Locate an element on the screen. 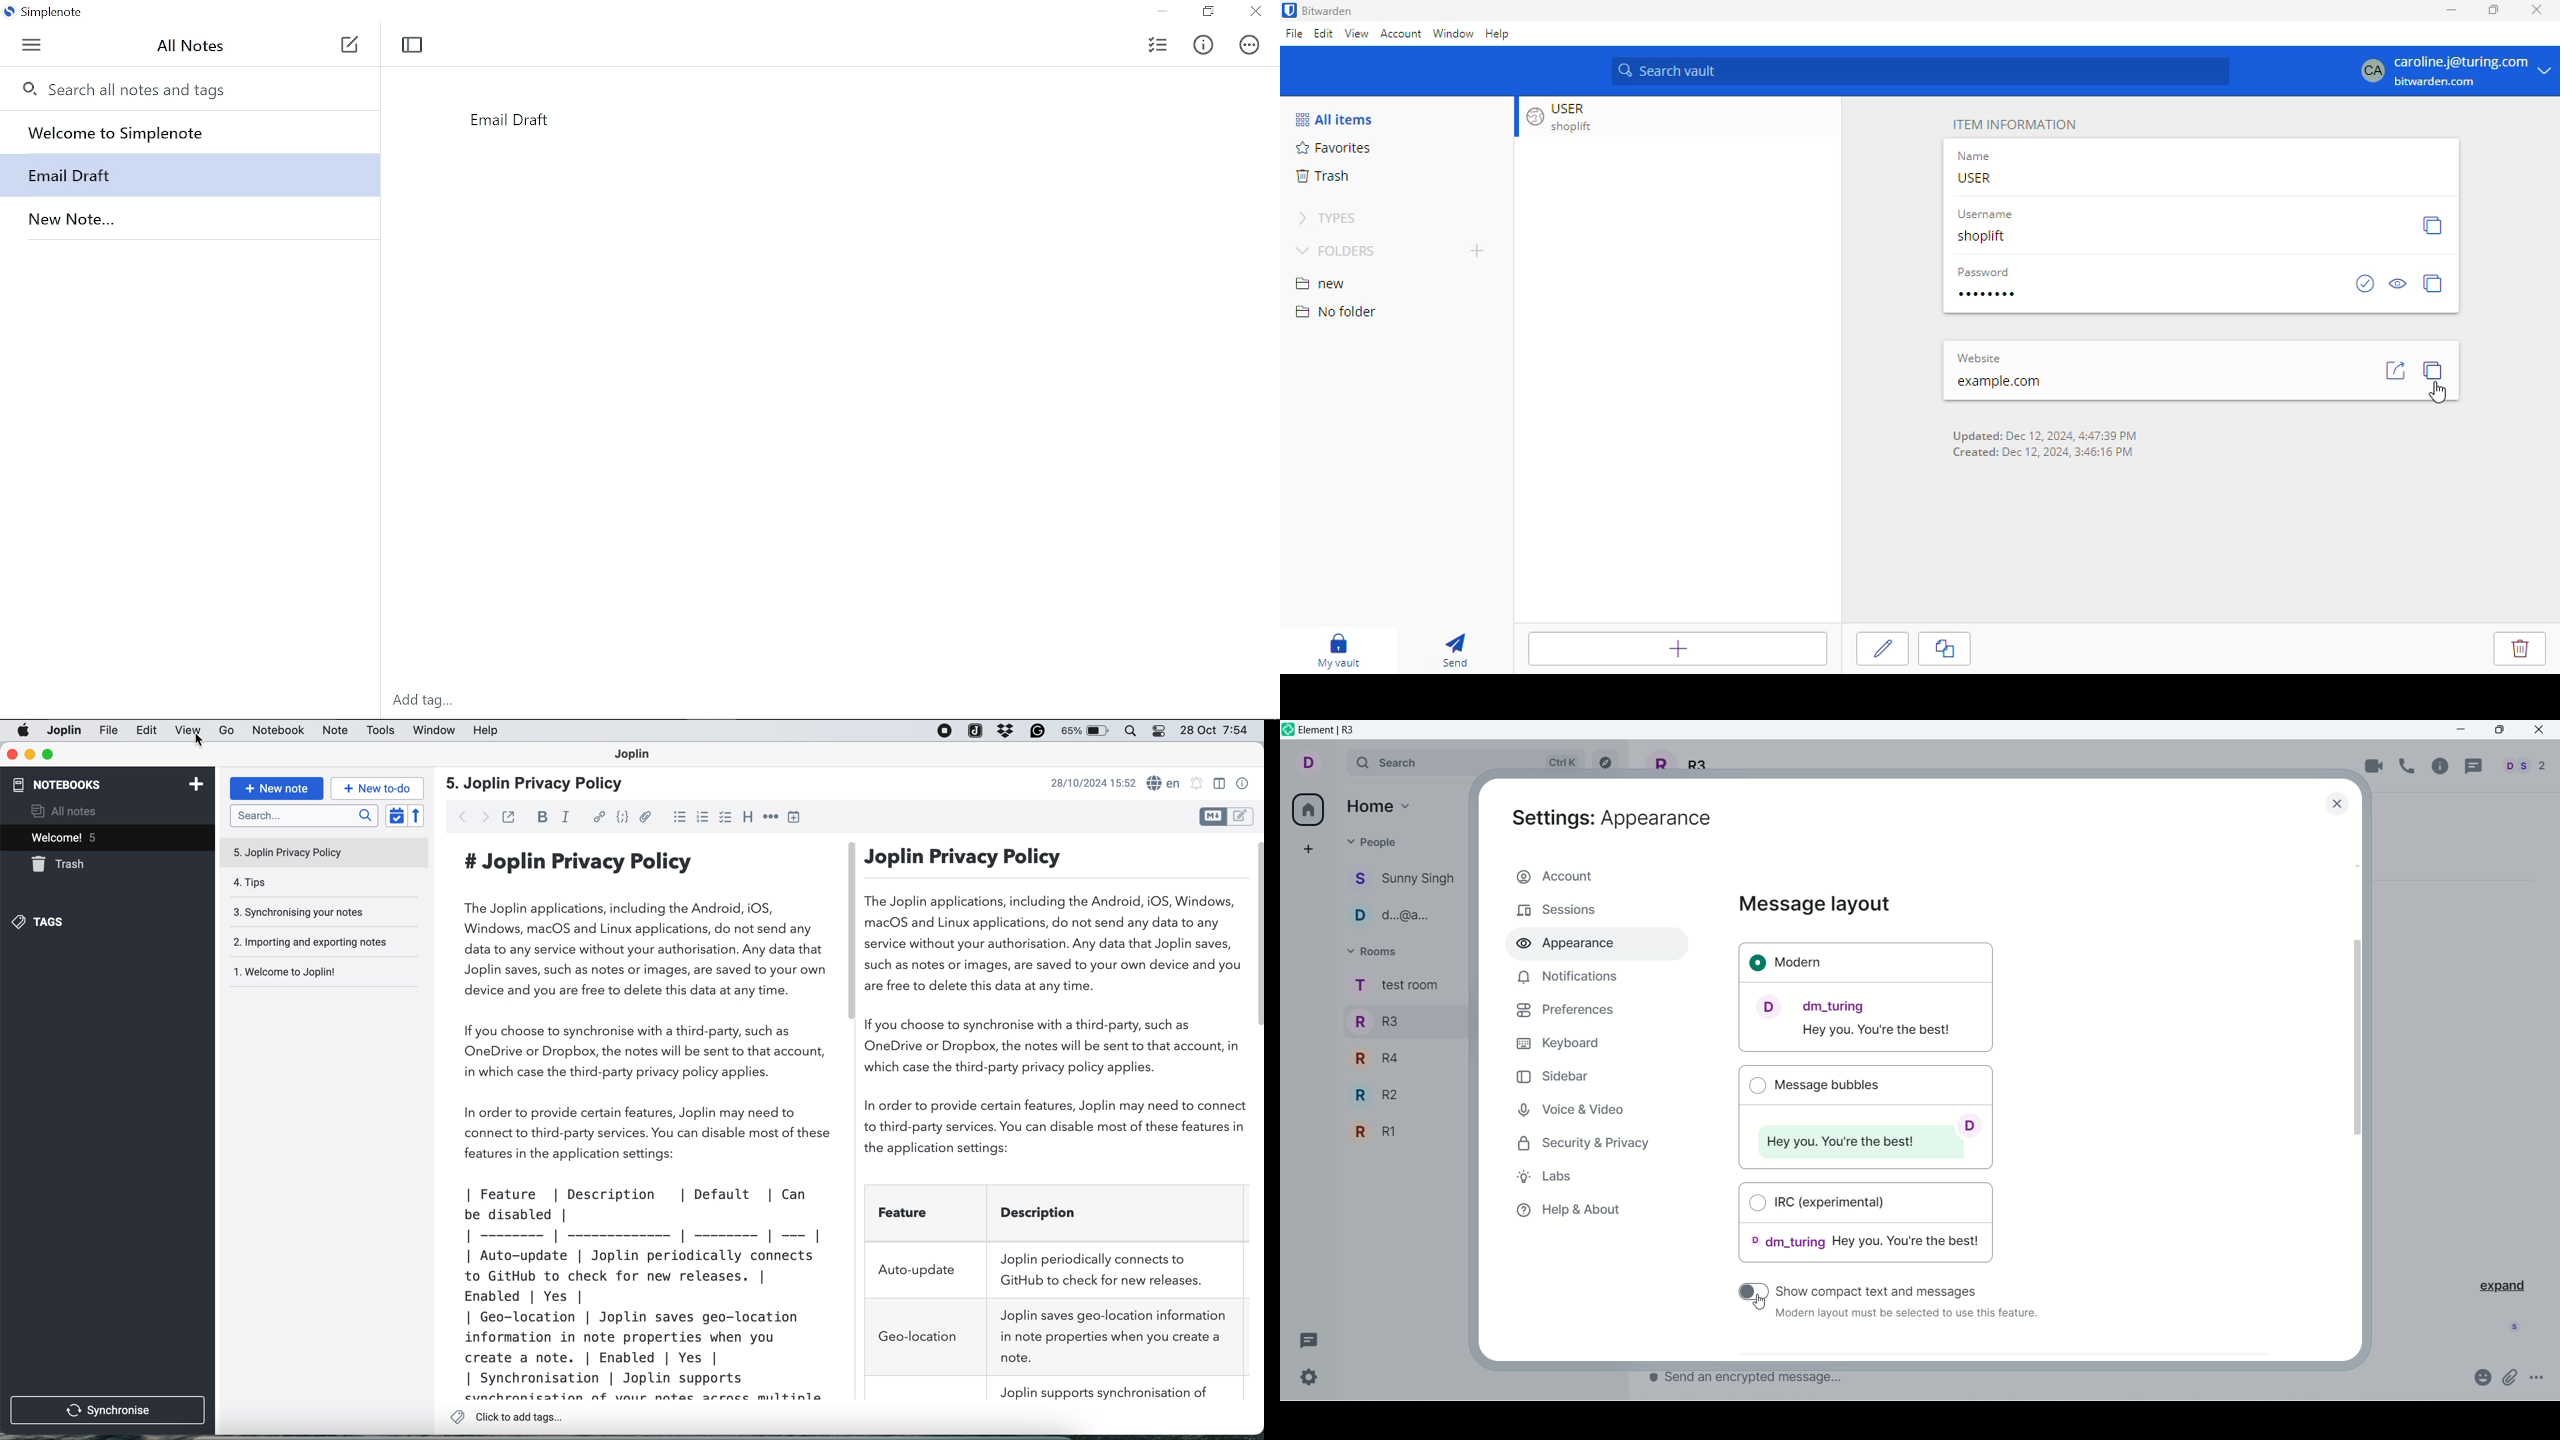 This screenshot has width=2576, height=1456. trash is located at coordinates (59, 864).